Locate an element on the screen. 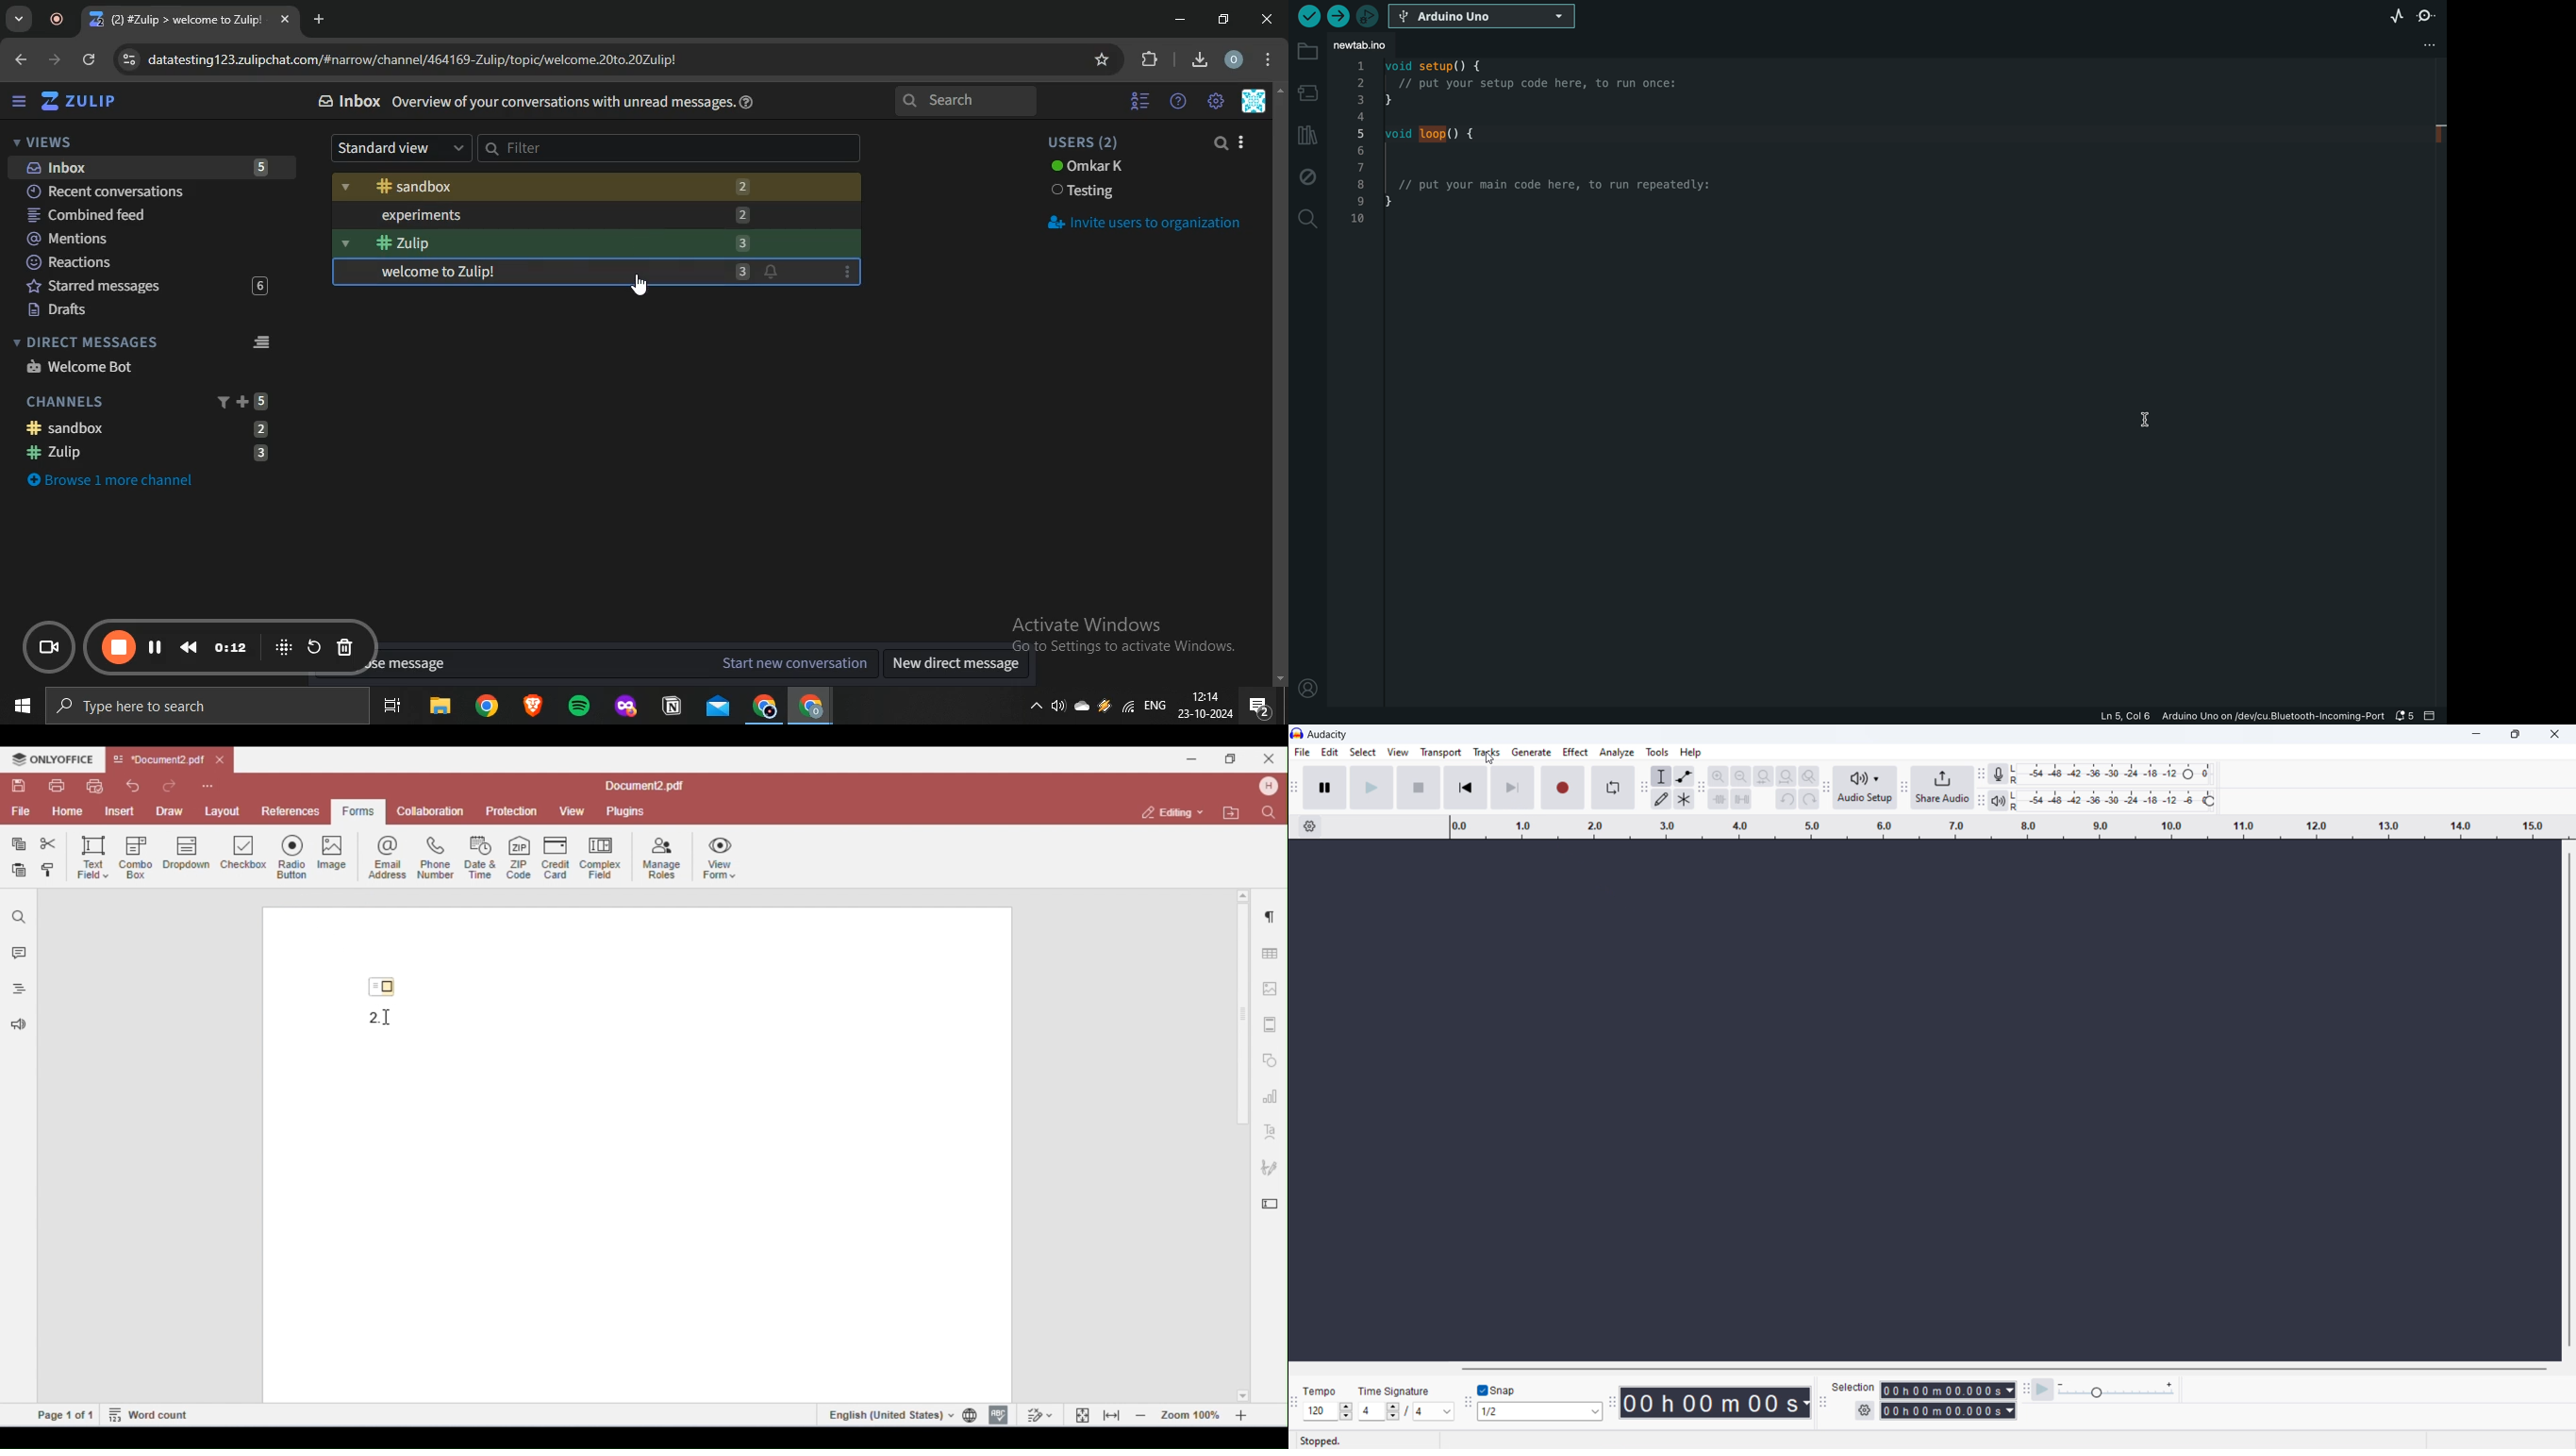 The height and width of the screenshot is (1456, 2576). icon is located at coordinates (284, 646).